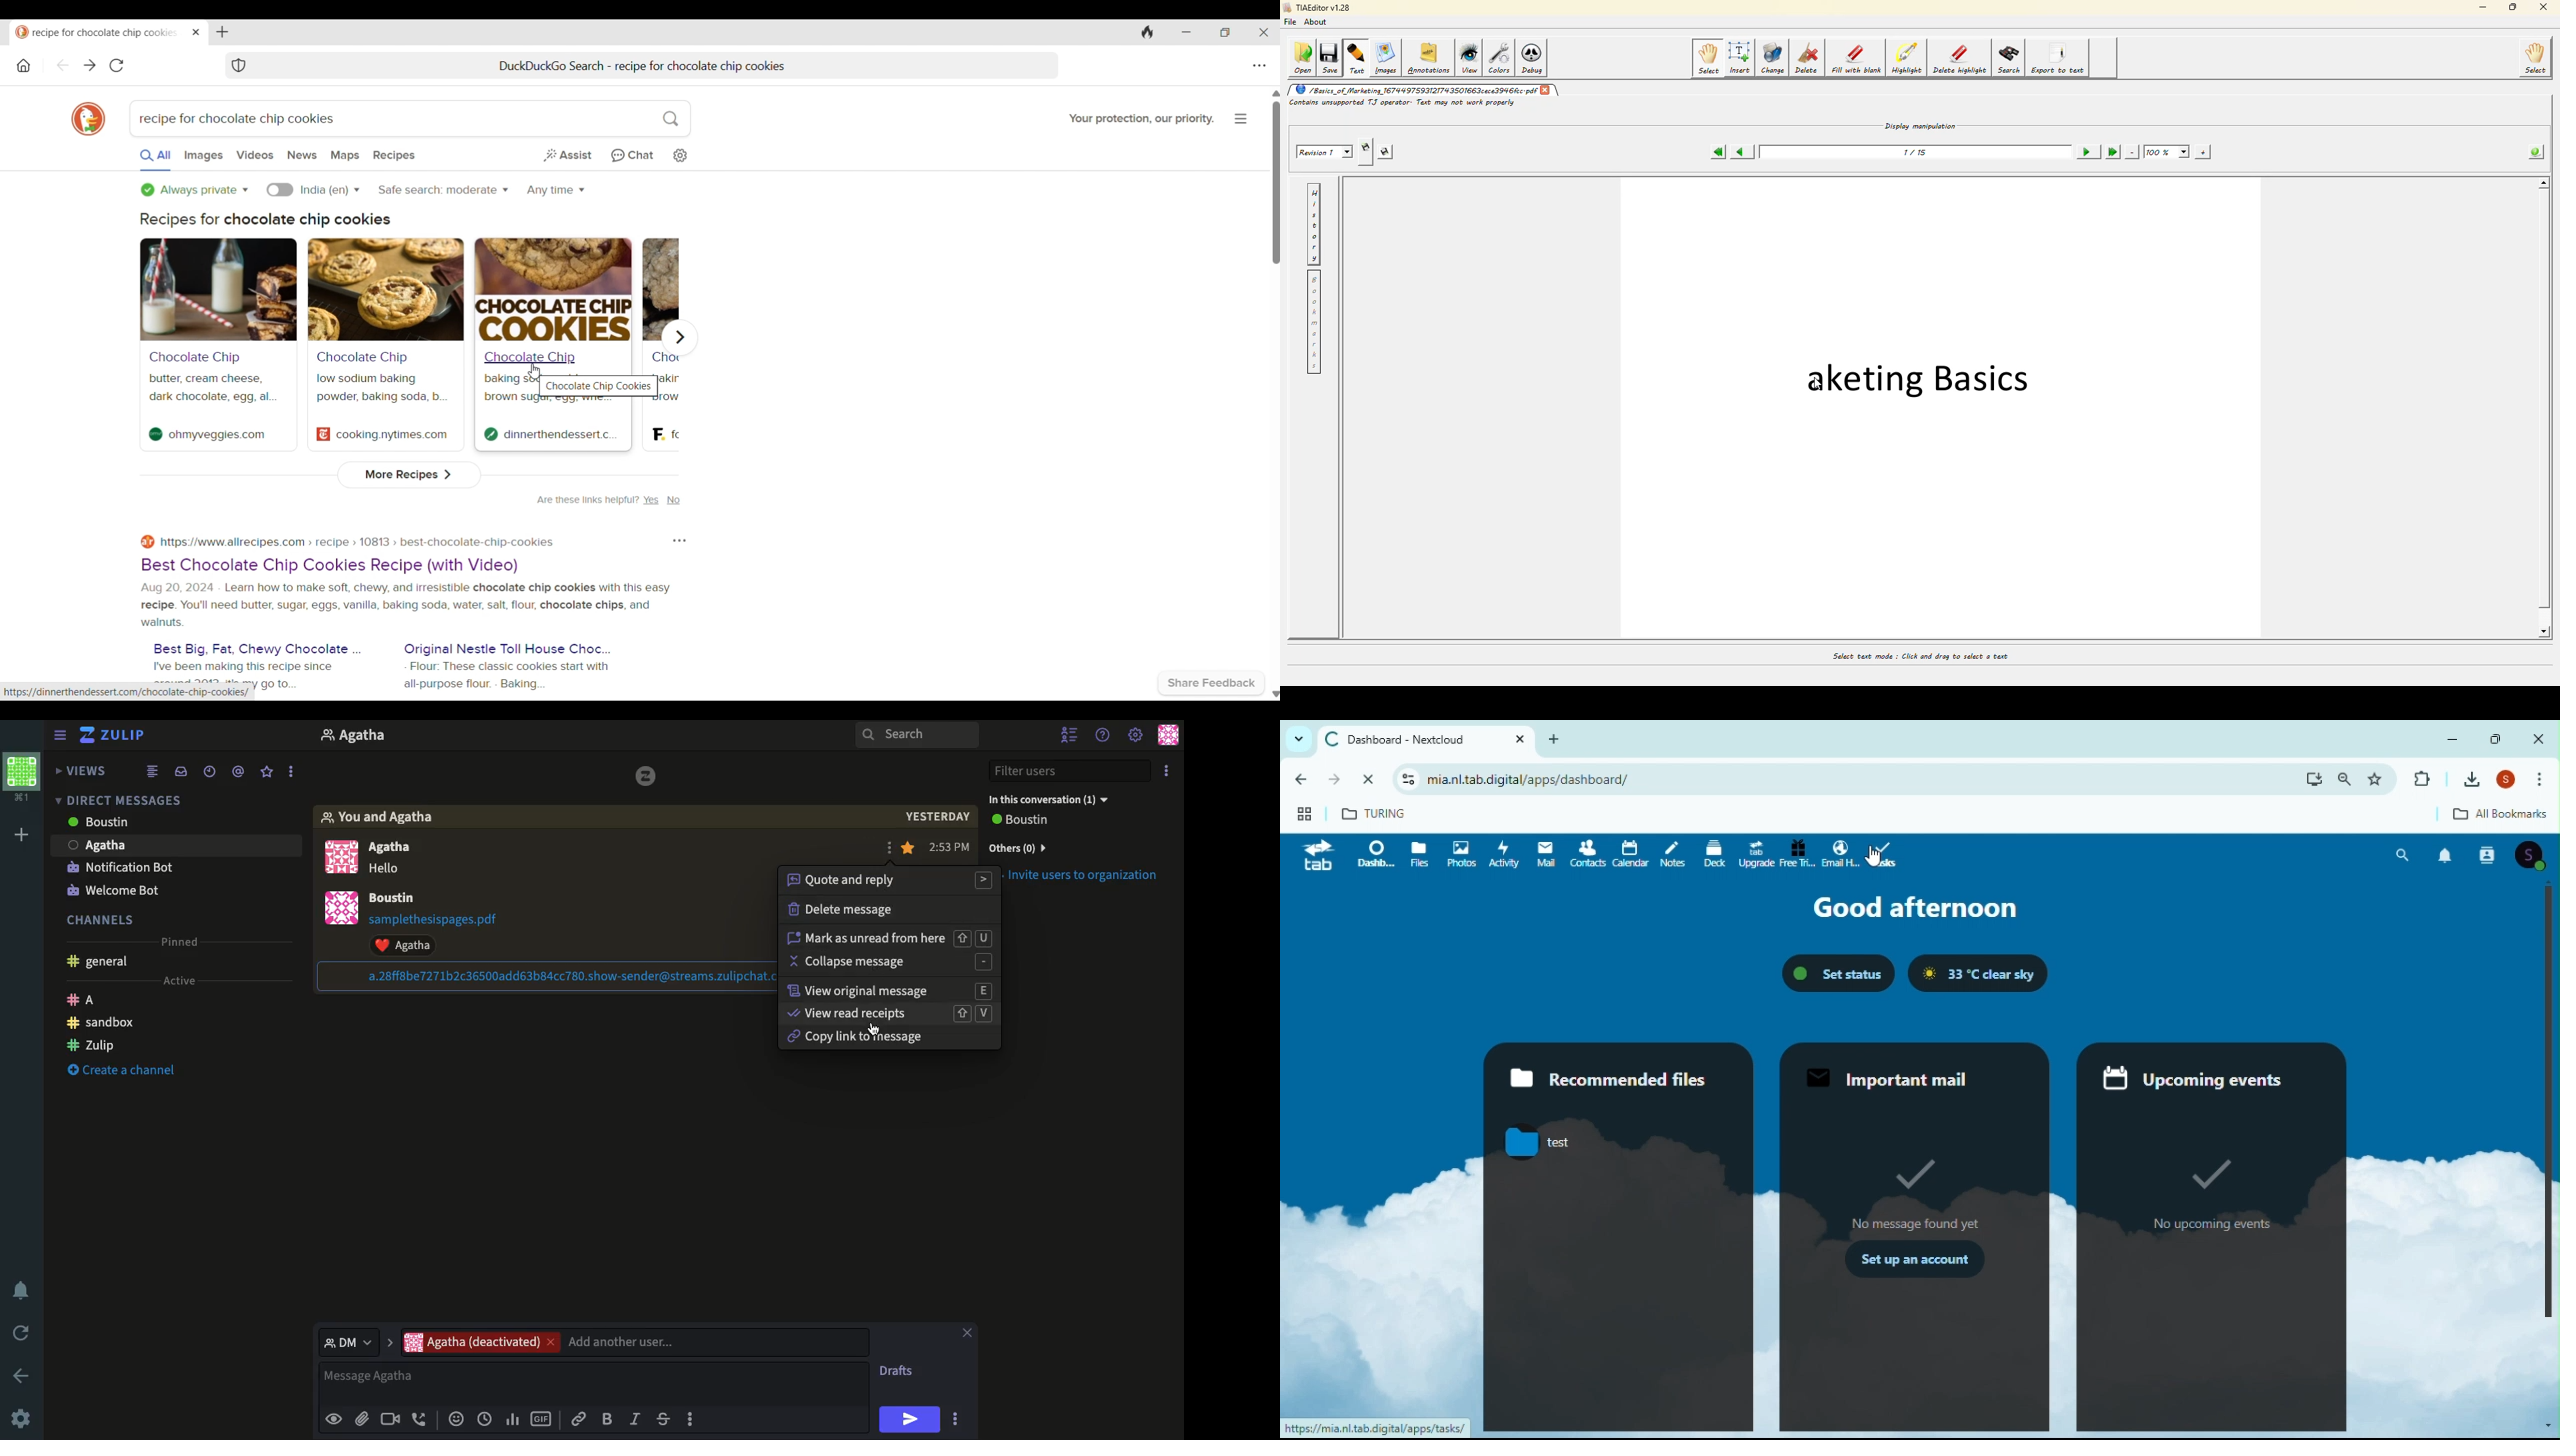 The height and width of the screenshot is (1456, 2576). Describe the element at coordinates (63, 66) in the screenshot. I see `Go back` at that location.